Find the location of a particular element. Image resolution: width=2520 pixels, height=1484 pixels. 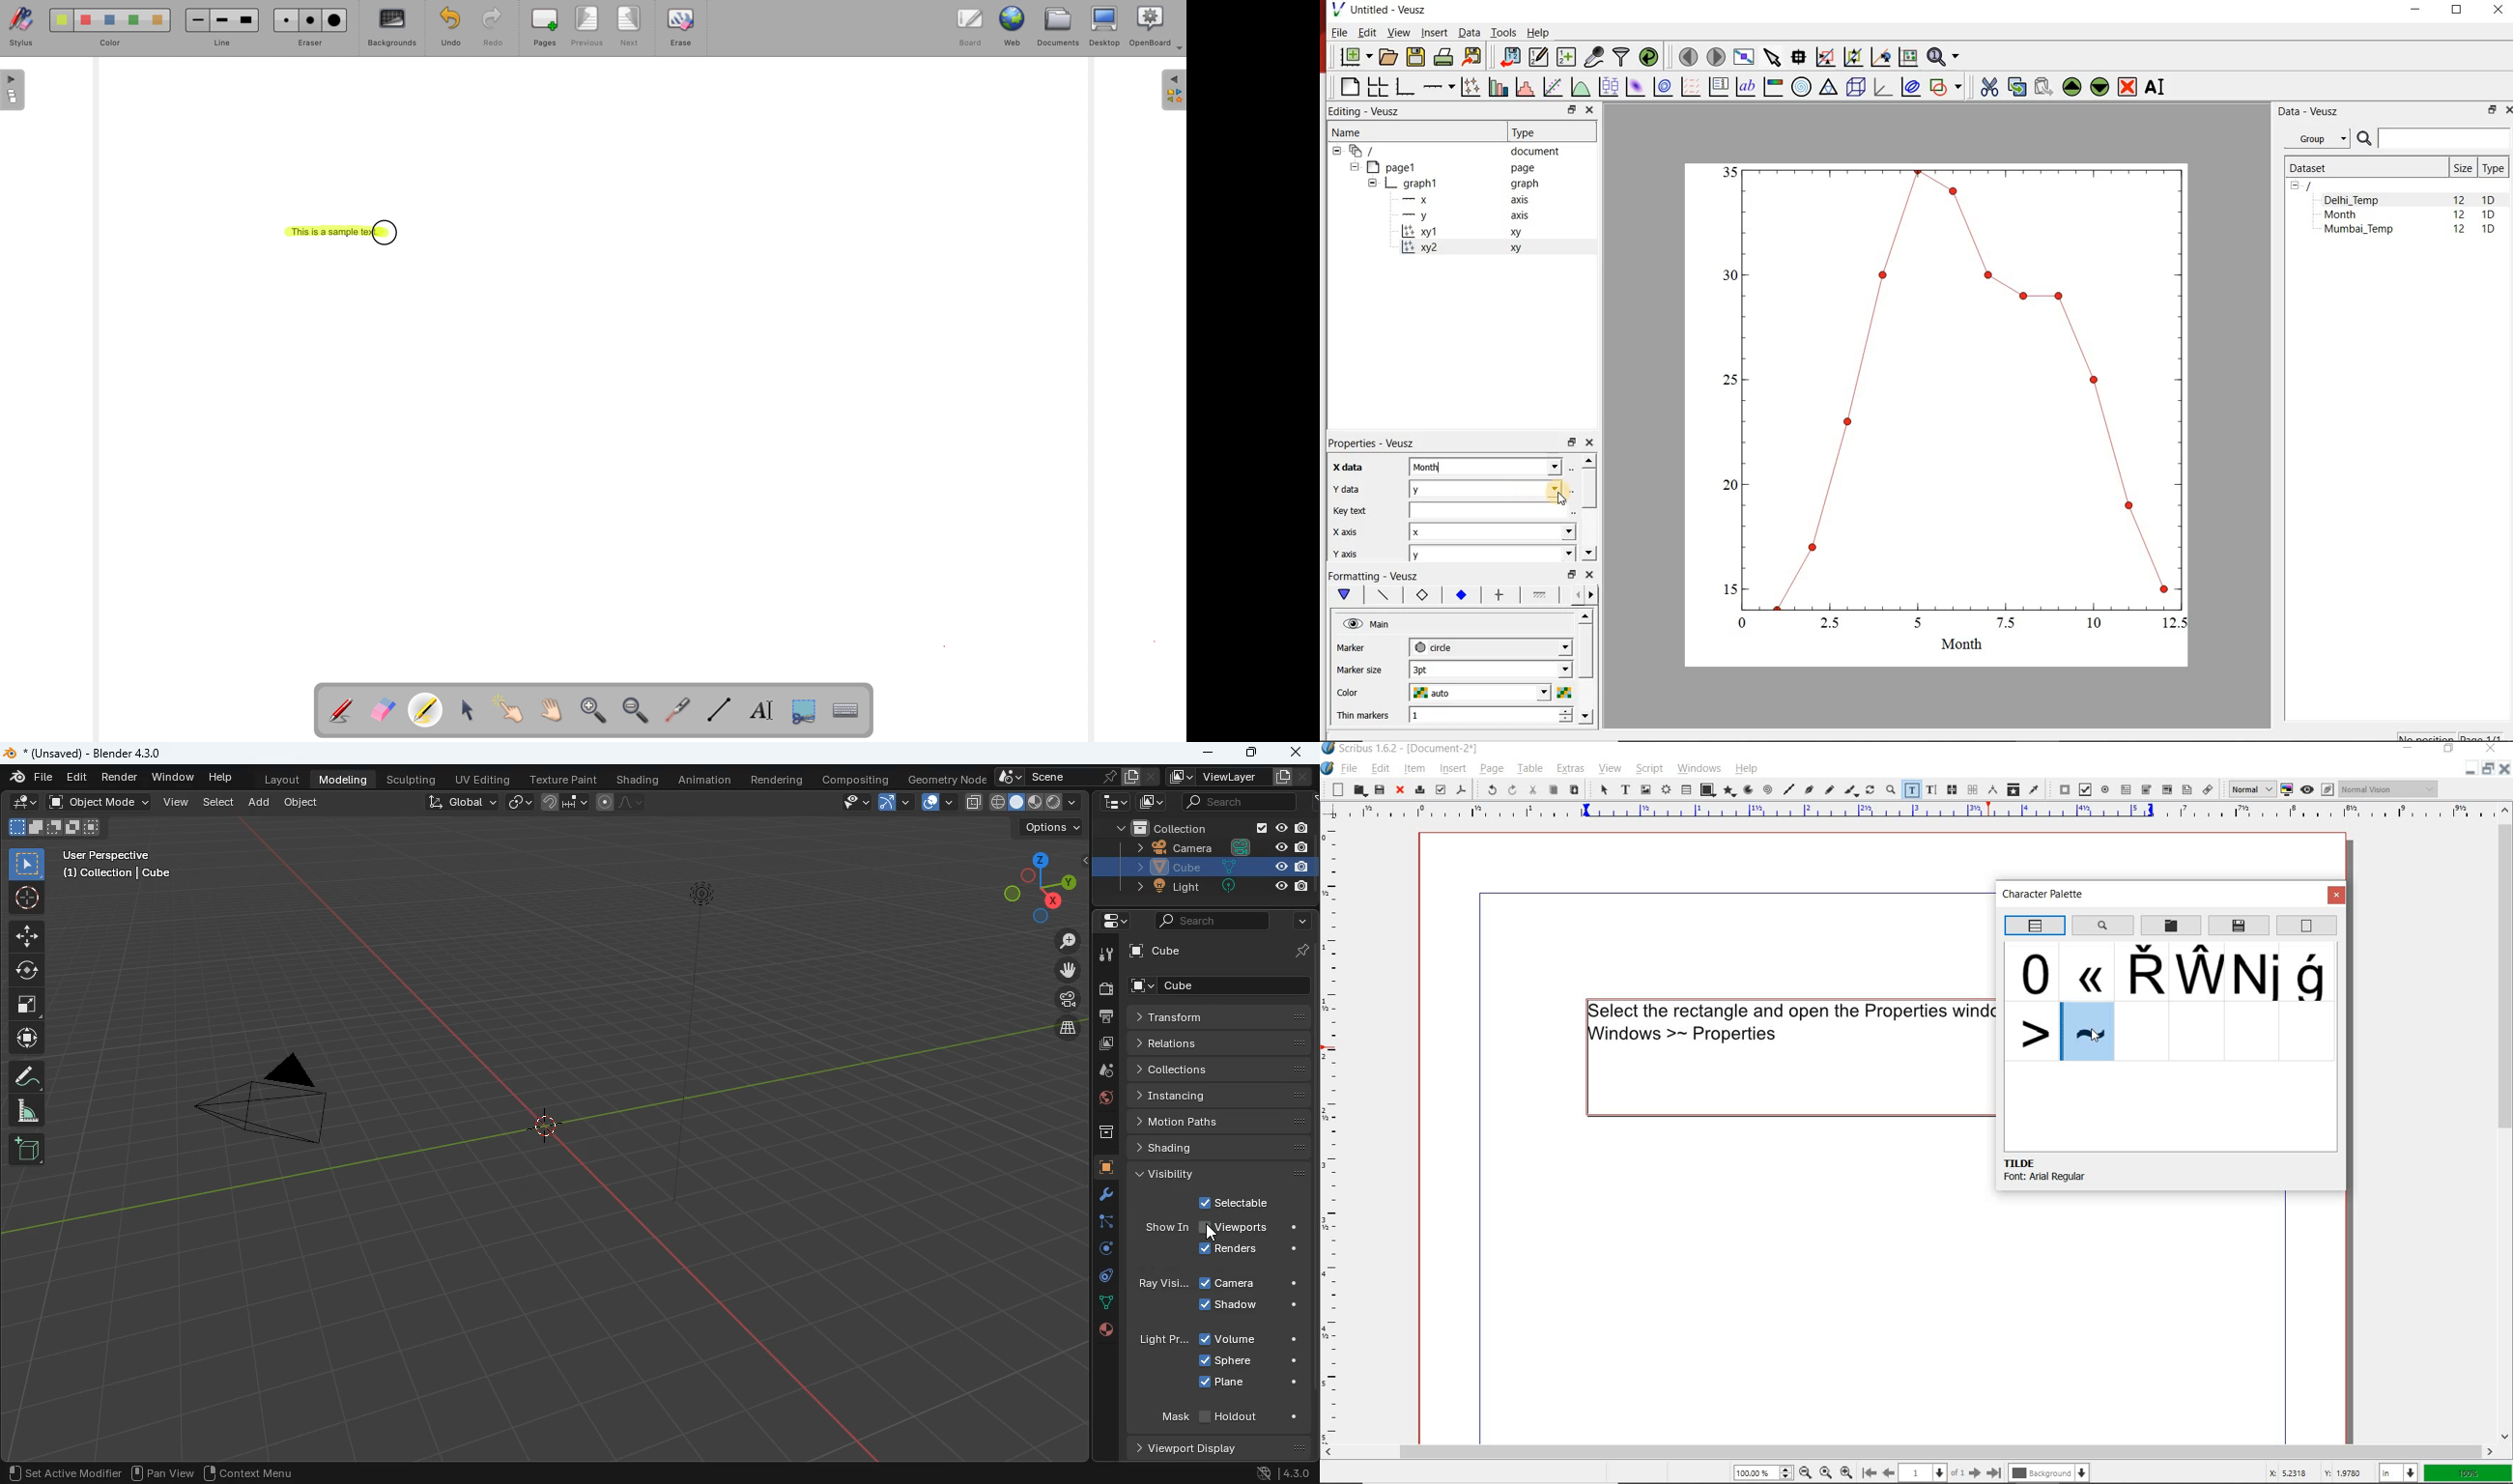

view ports is located at coordinates (1241, 1229).